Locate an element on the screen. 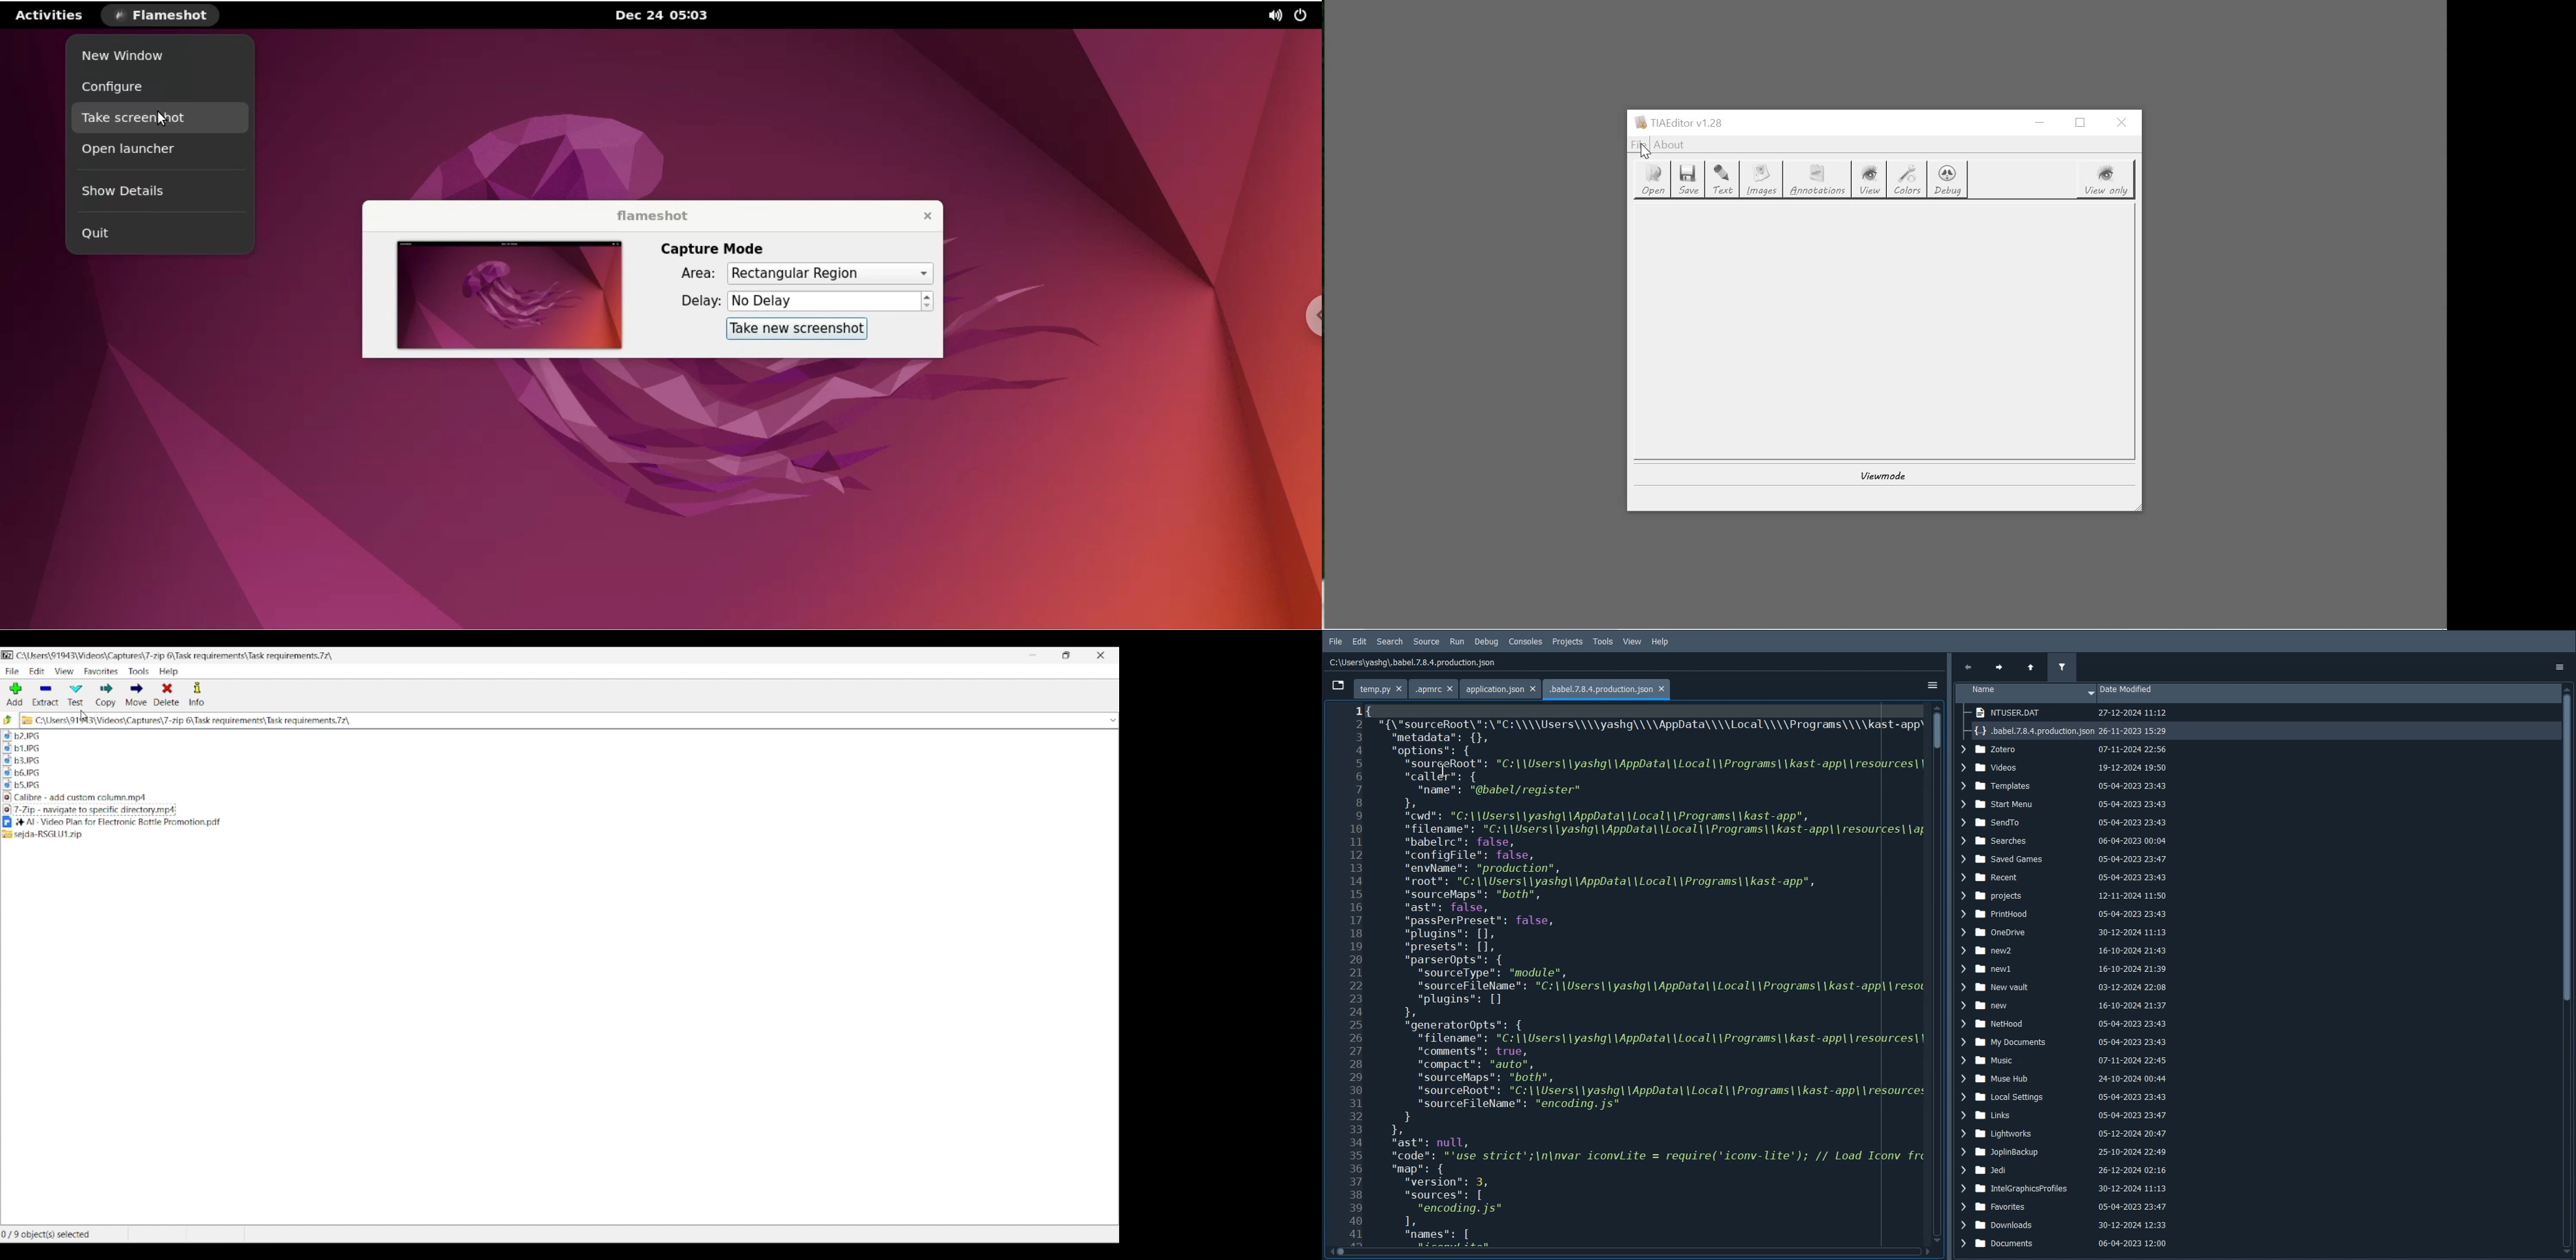 The width and height of the screenshot is (2576, 1260). Files is located at coordinates (2071, 1001).